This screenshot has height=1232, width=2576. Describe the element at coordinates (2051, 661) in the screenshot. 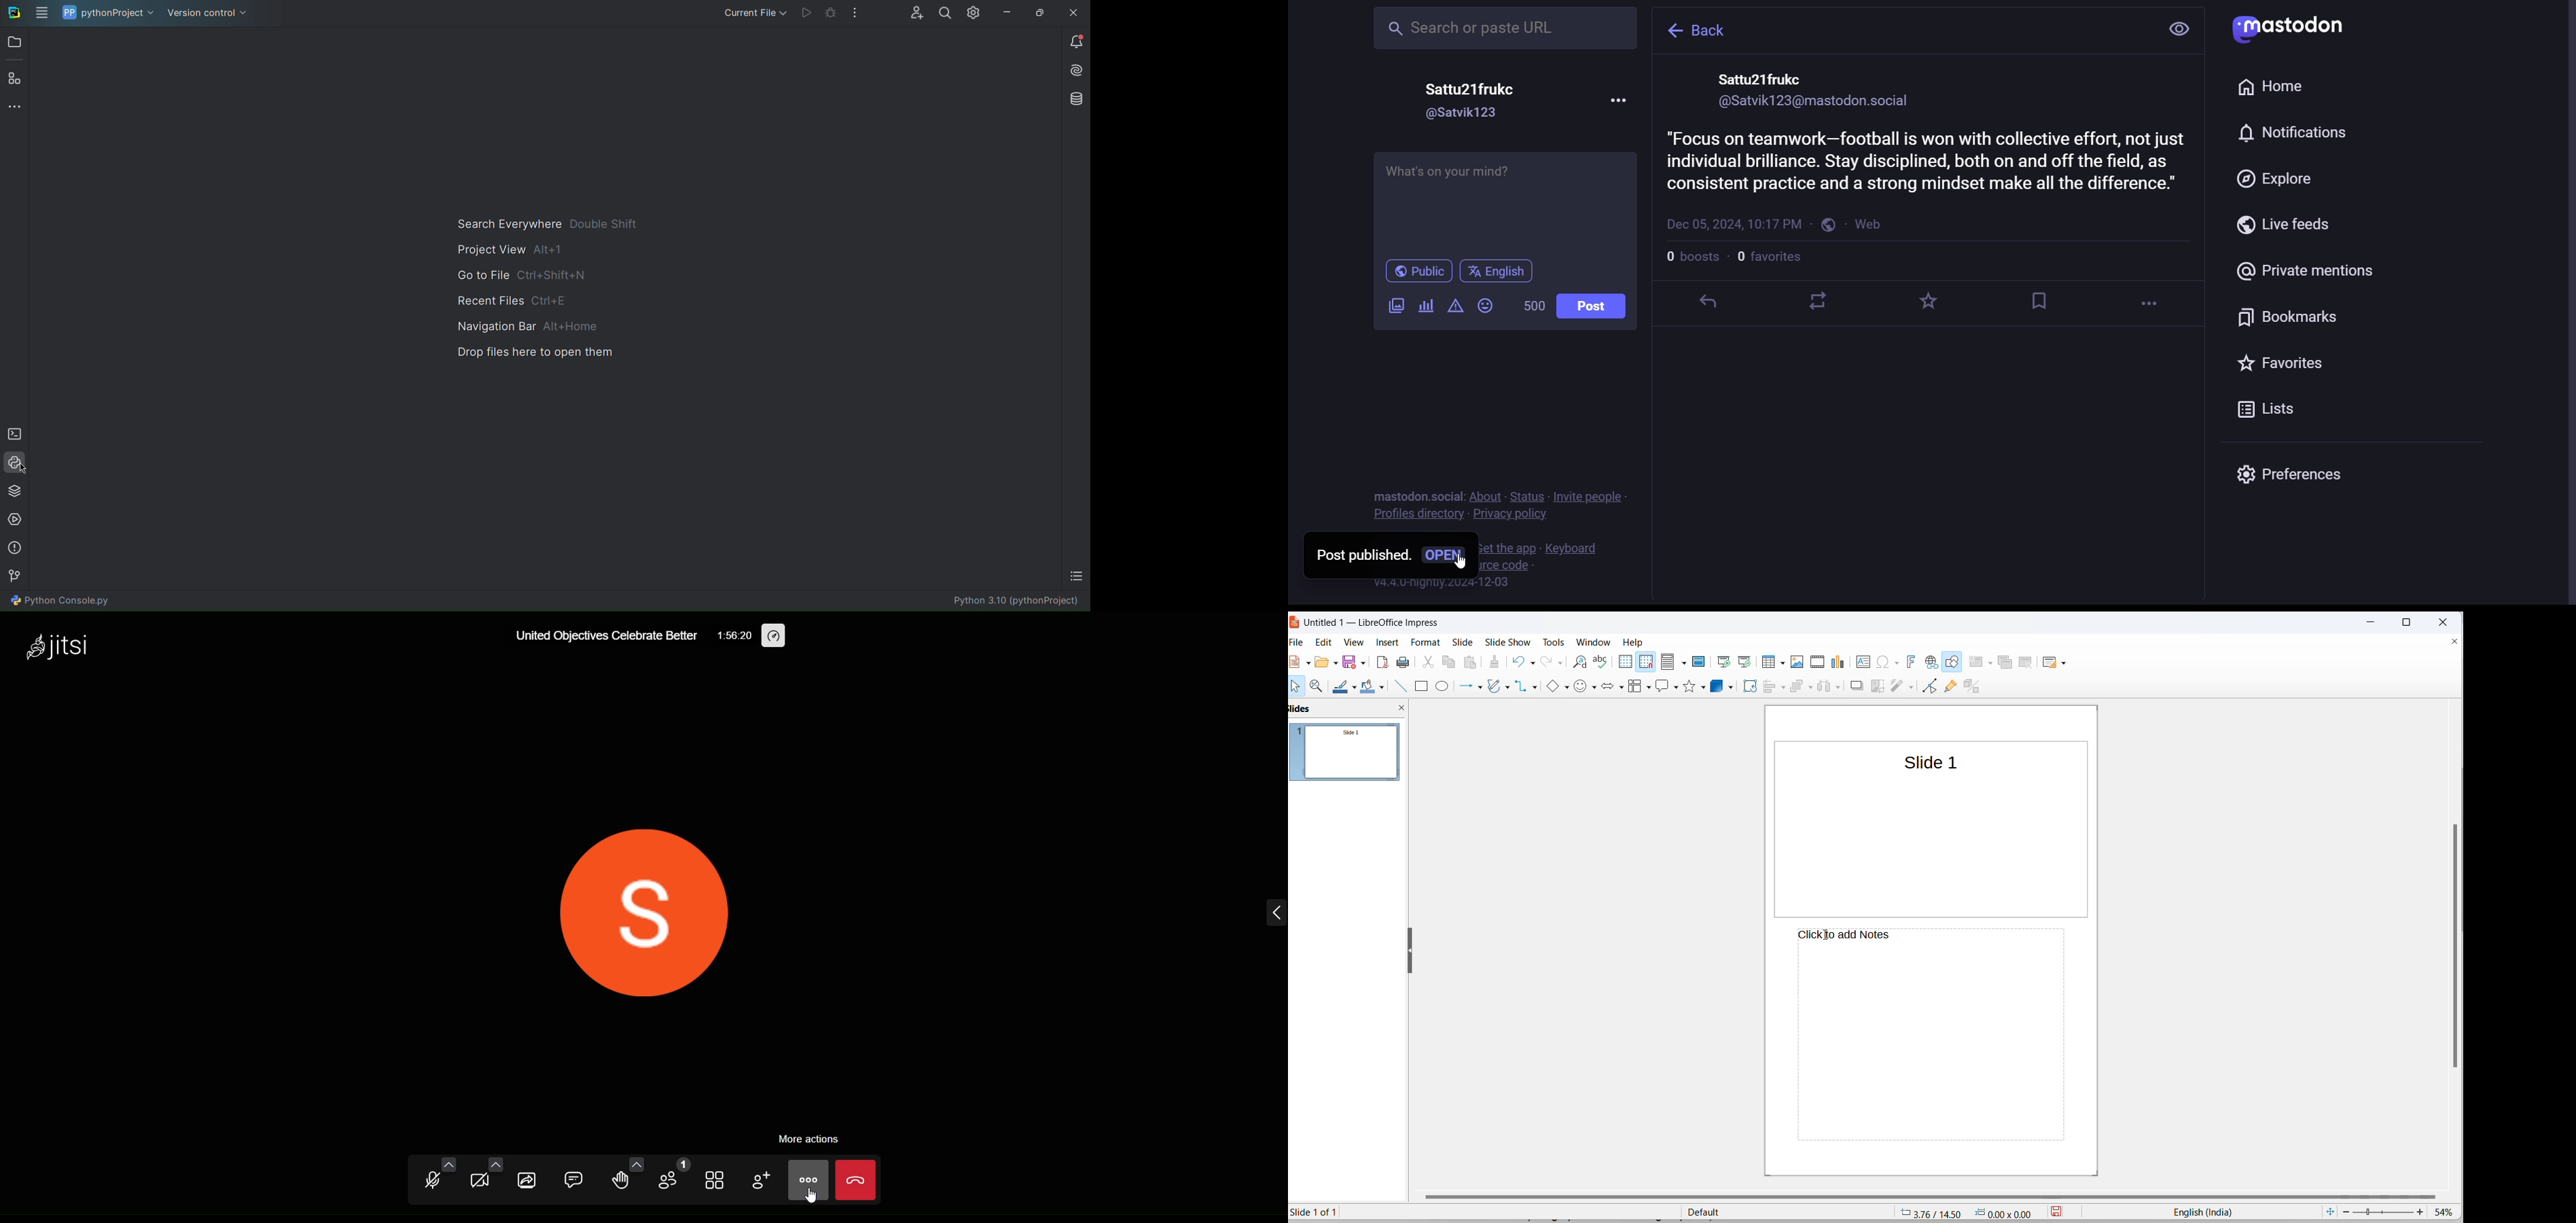

I see `slide layout` at that location.